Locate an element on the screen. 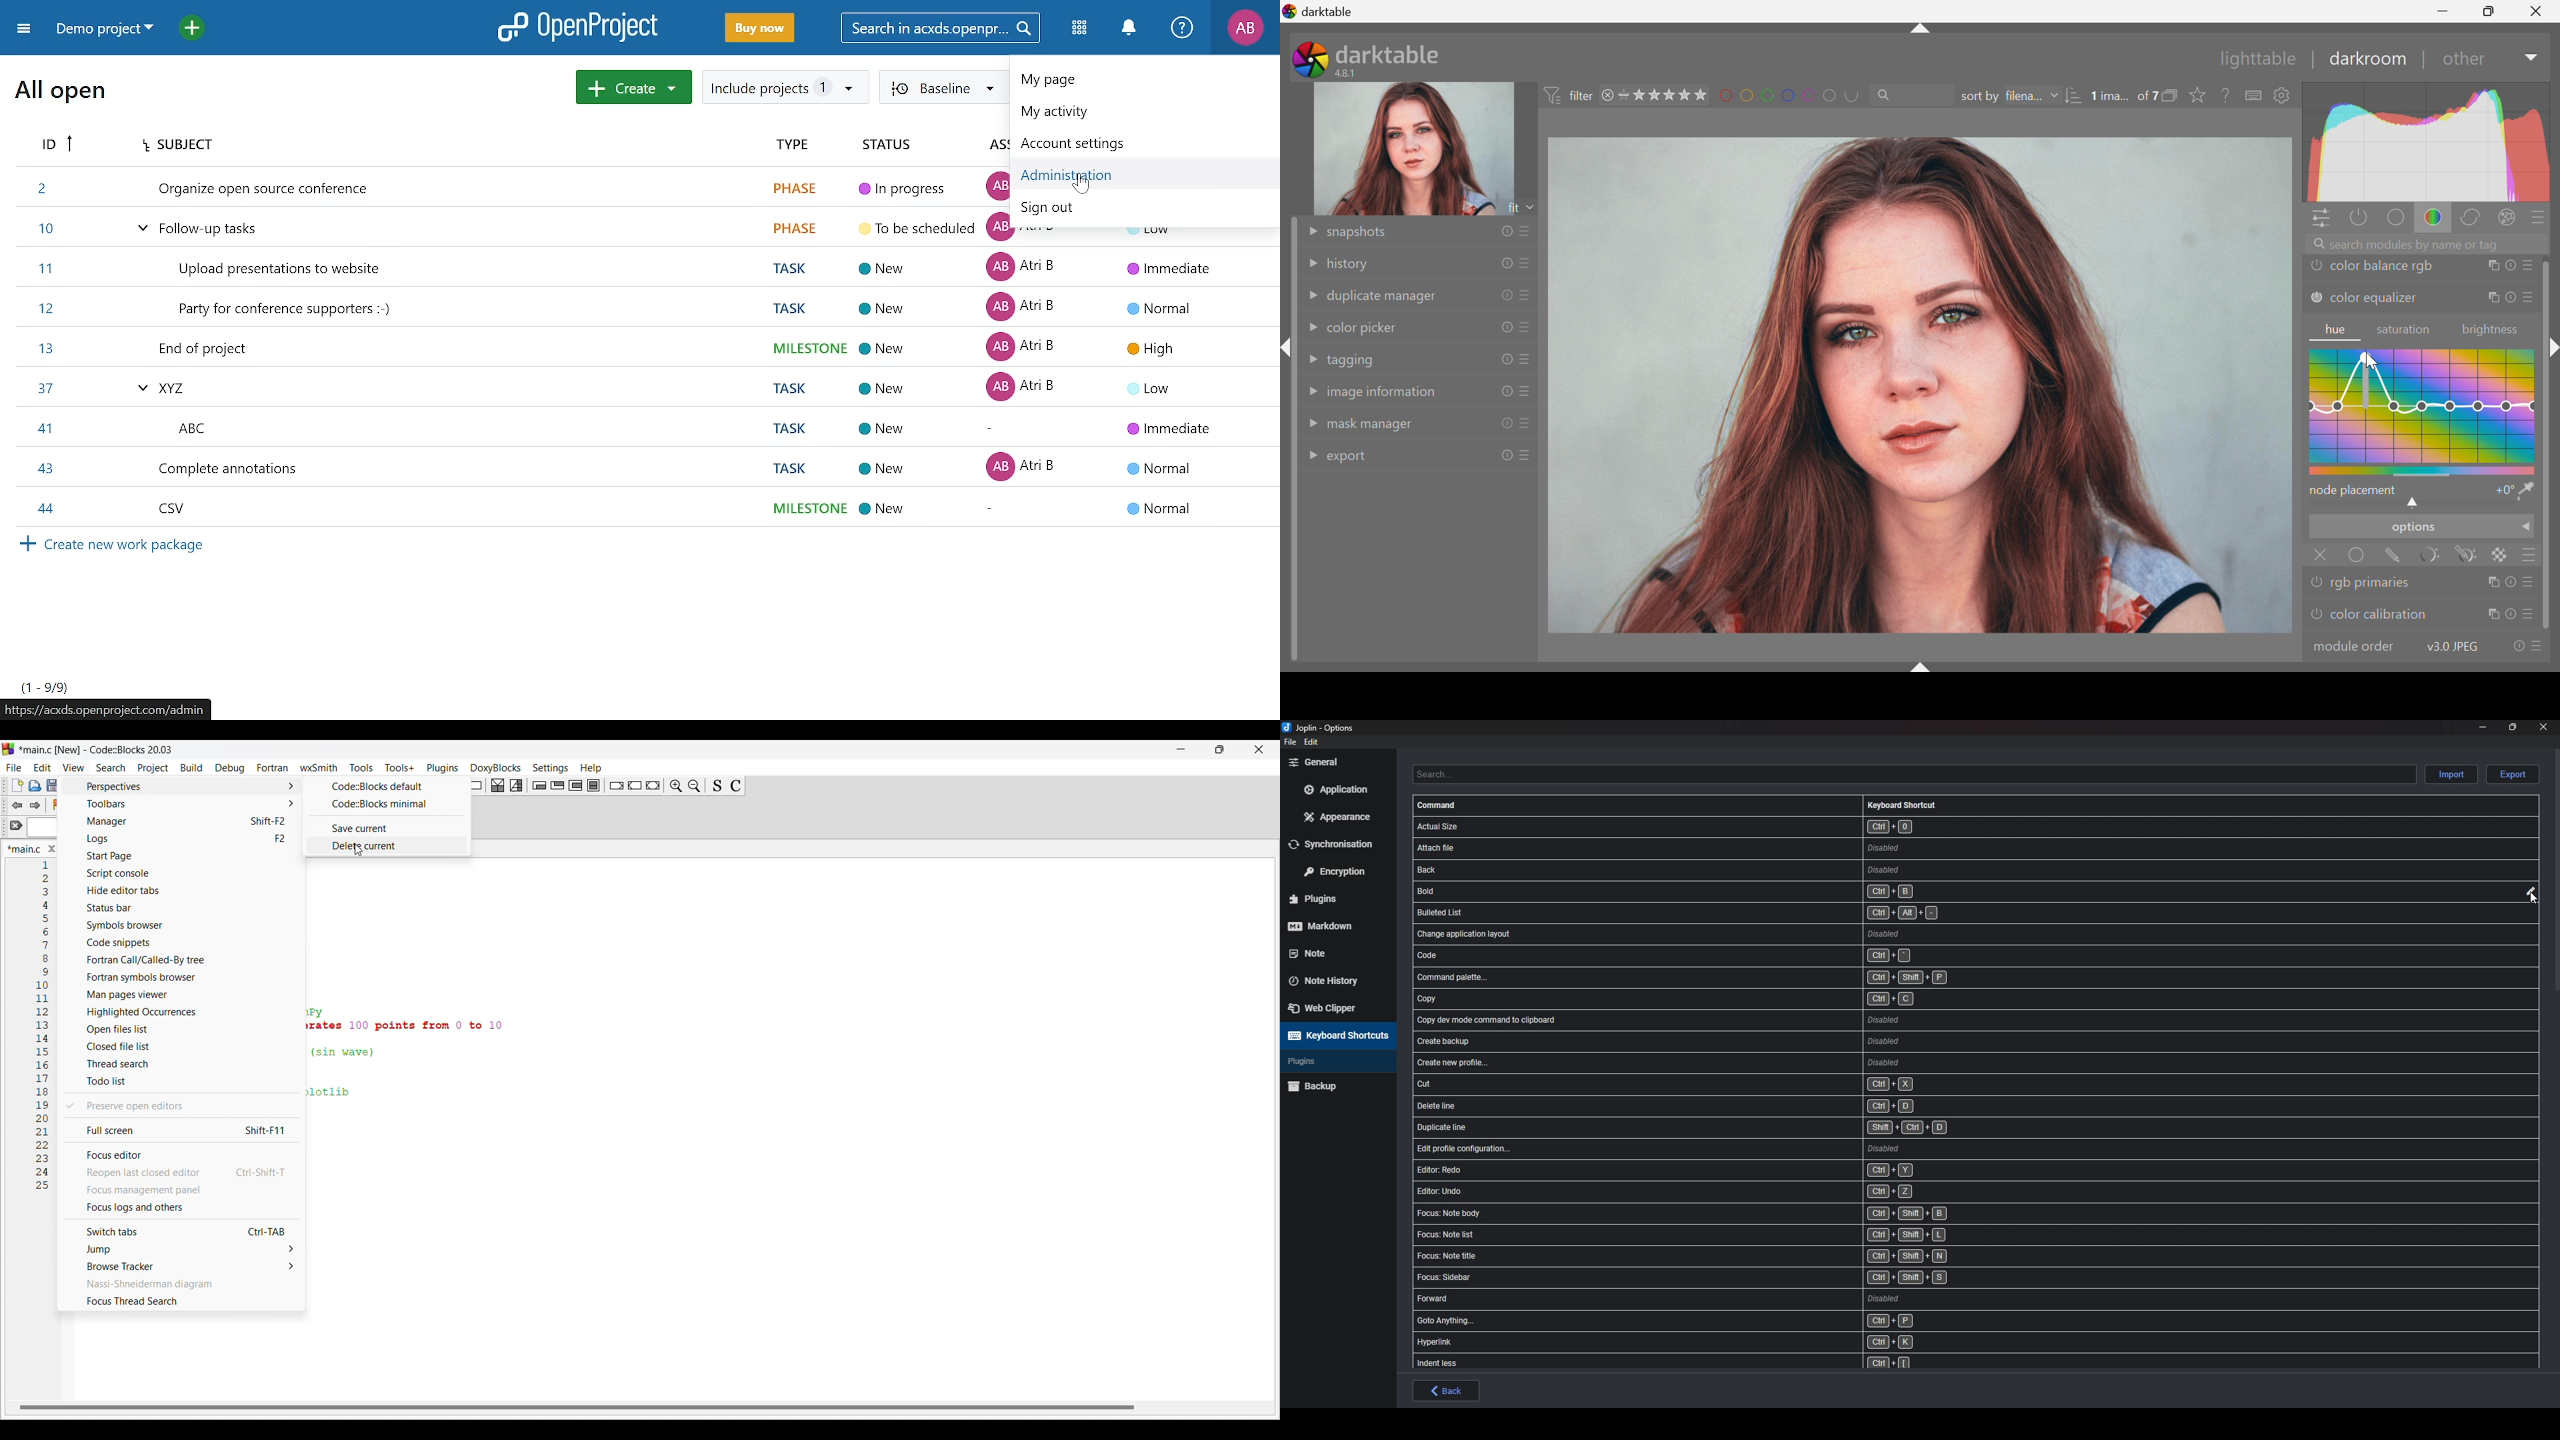  Toggle bookmark is located at coordinates (57, 805).